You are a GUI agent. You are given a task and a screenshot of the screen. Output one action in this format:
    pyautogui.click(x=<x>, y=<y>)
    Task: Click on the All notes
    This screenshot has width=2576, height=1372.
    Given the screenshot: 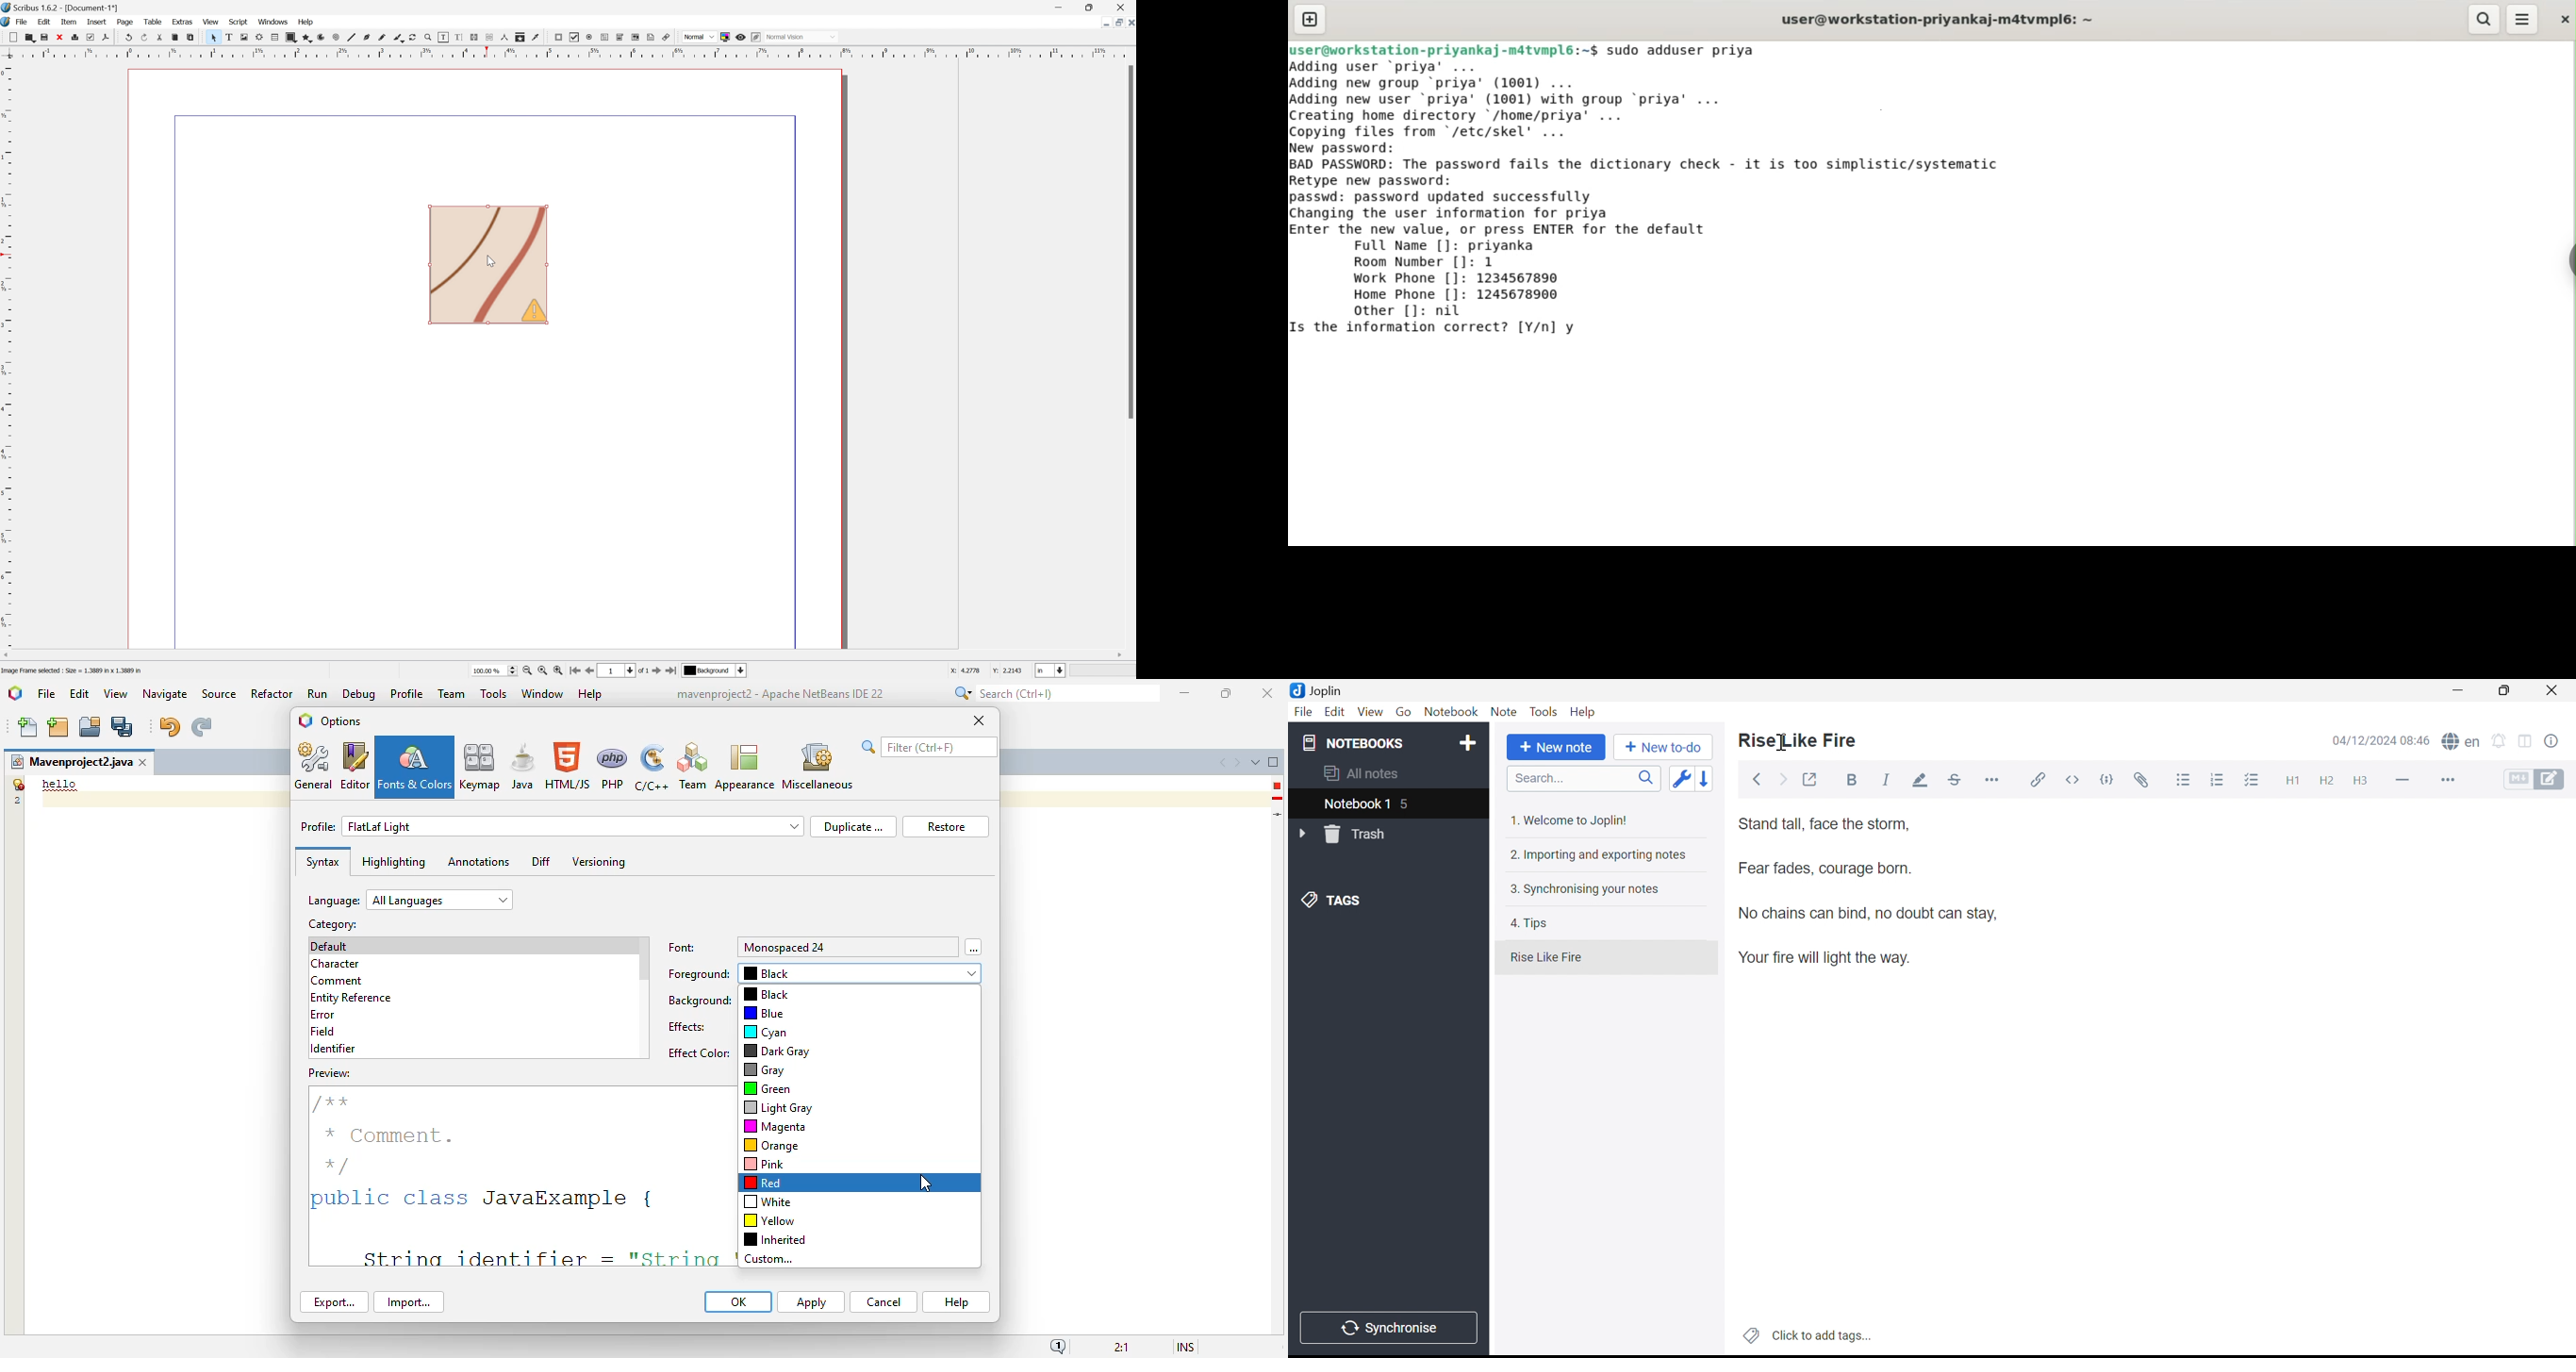 What is the action you would take?
    pyautogui.click(x=1362, y=773)
    